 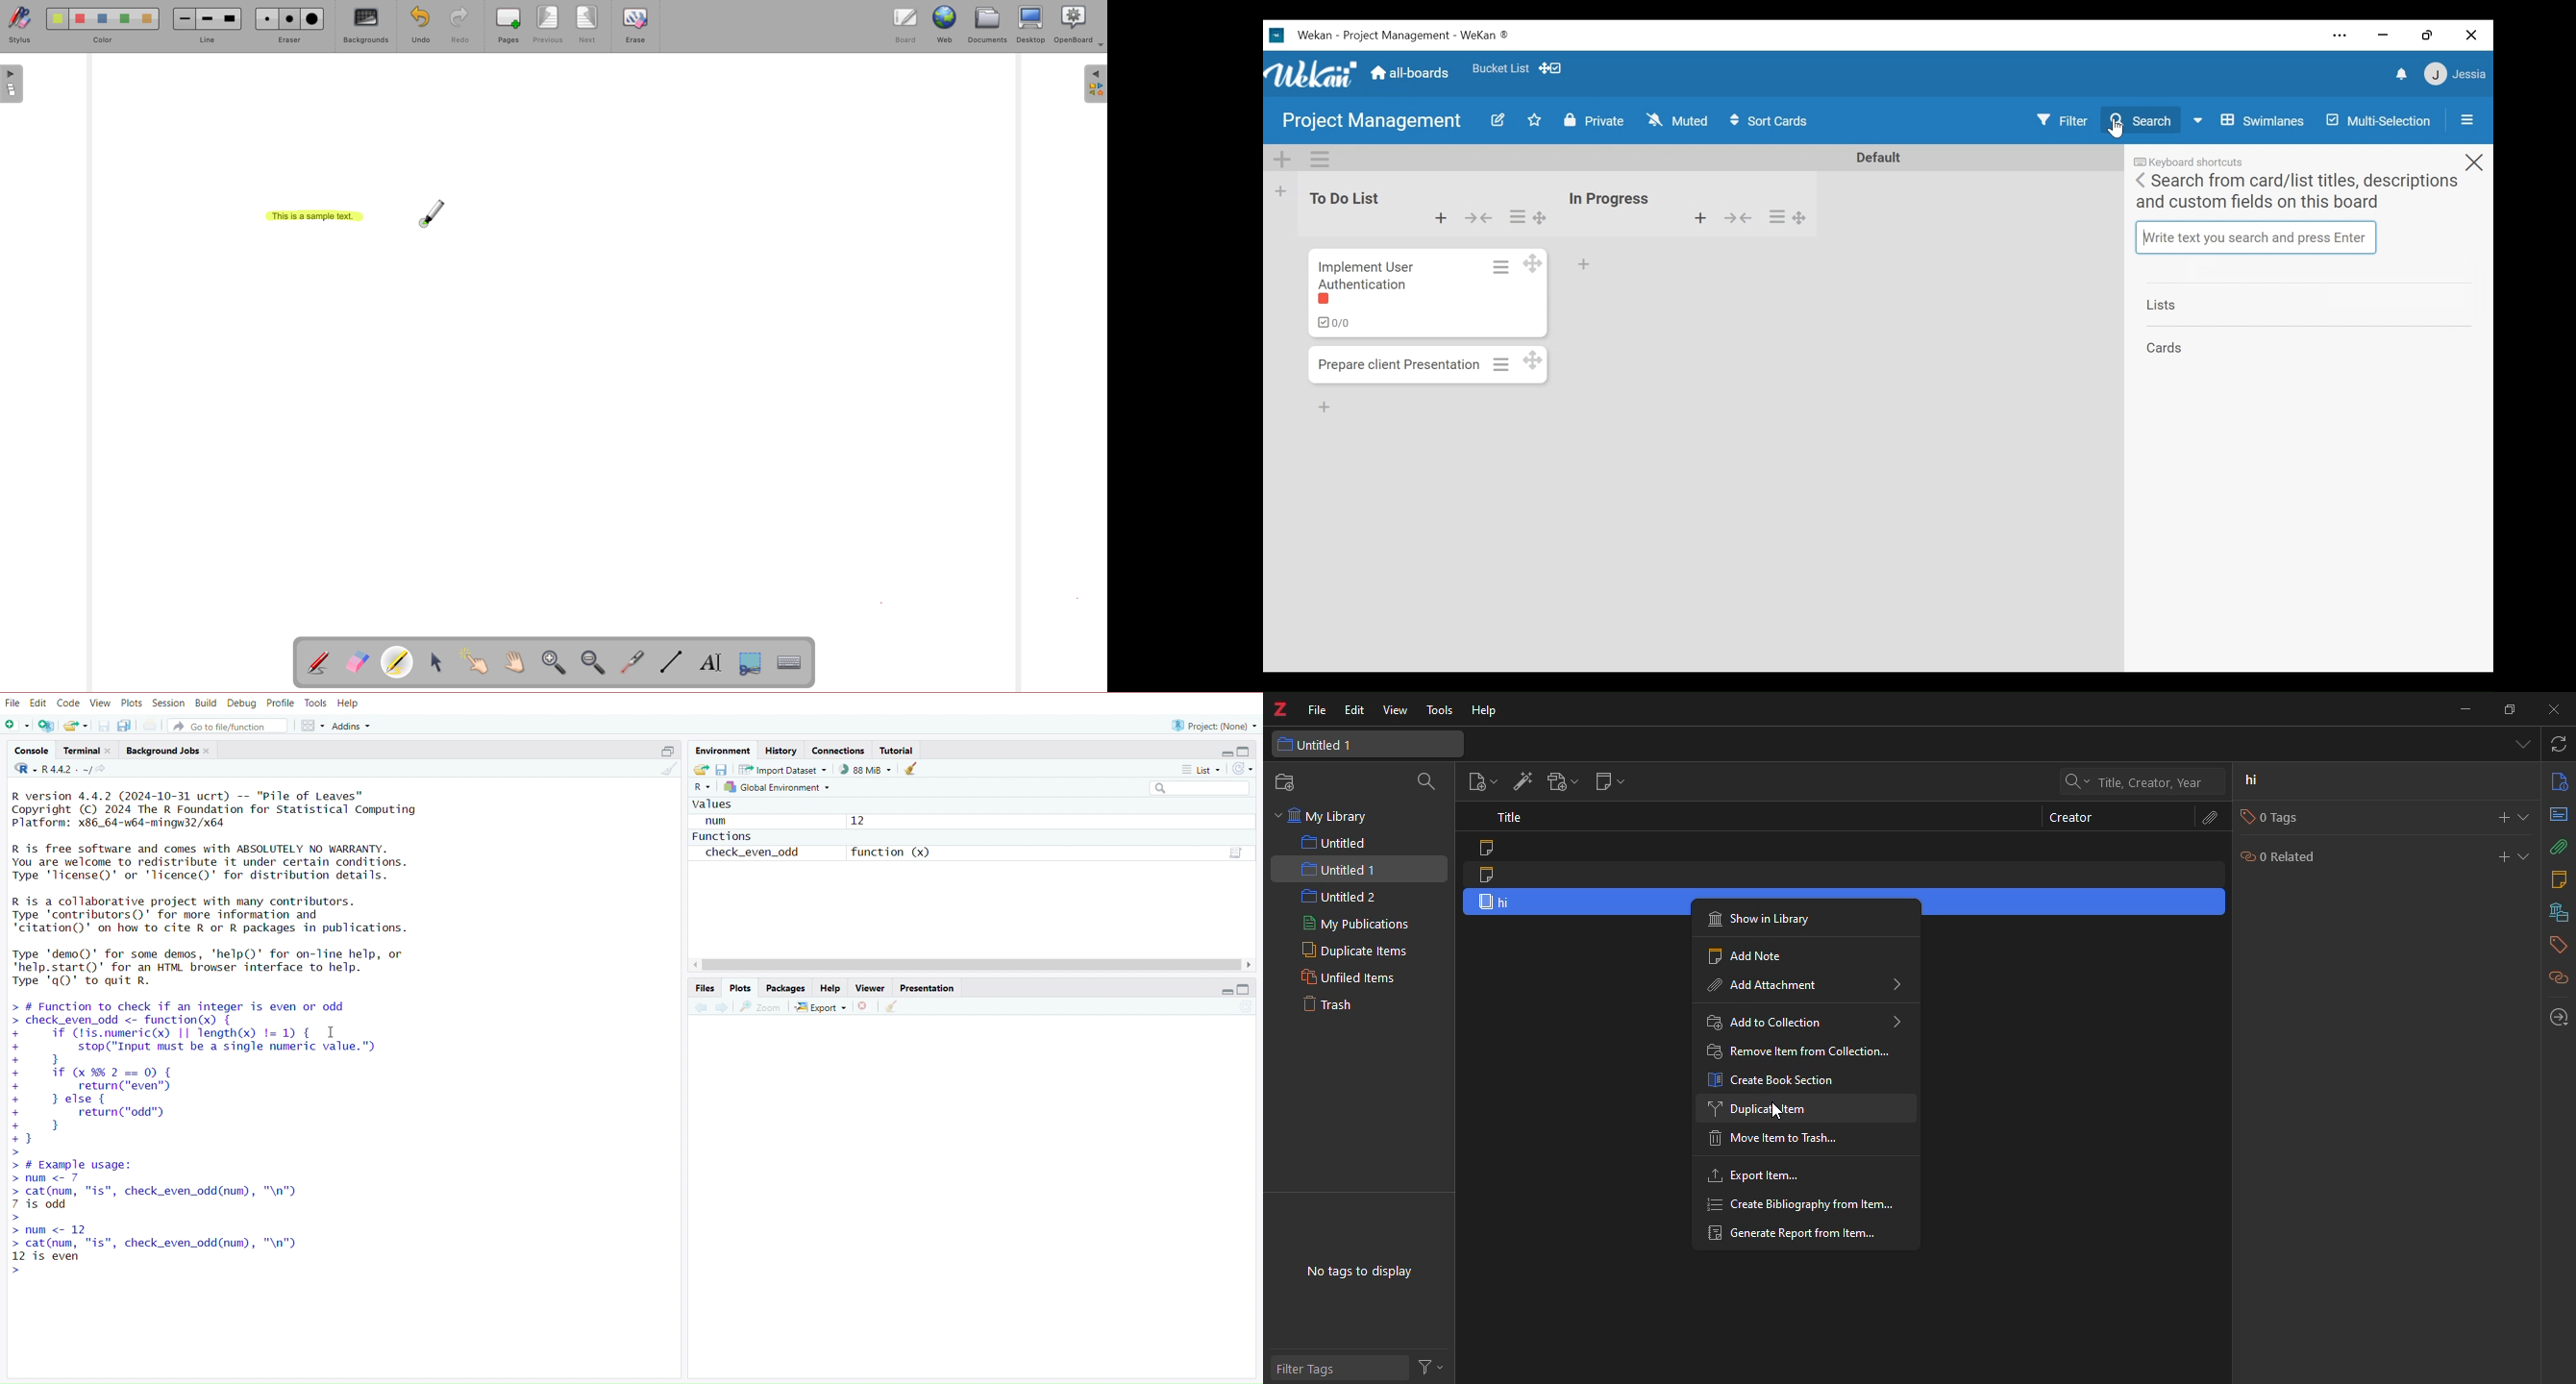 I want to click on clear all plot, so click(x=893, y=1007).